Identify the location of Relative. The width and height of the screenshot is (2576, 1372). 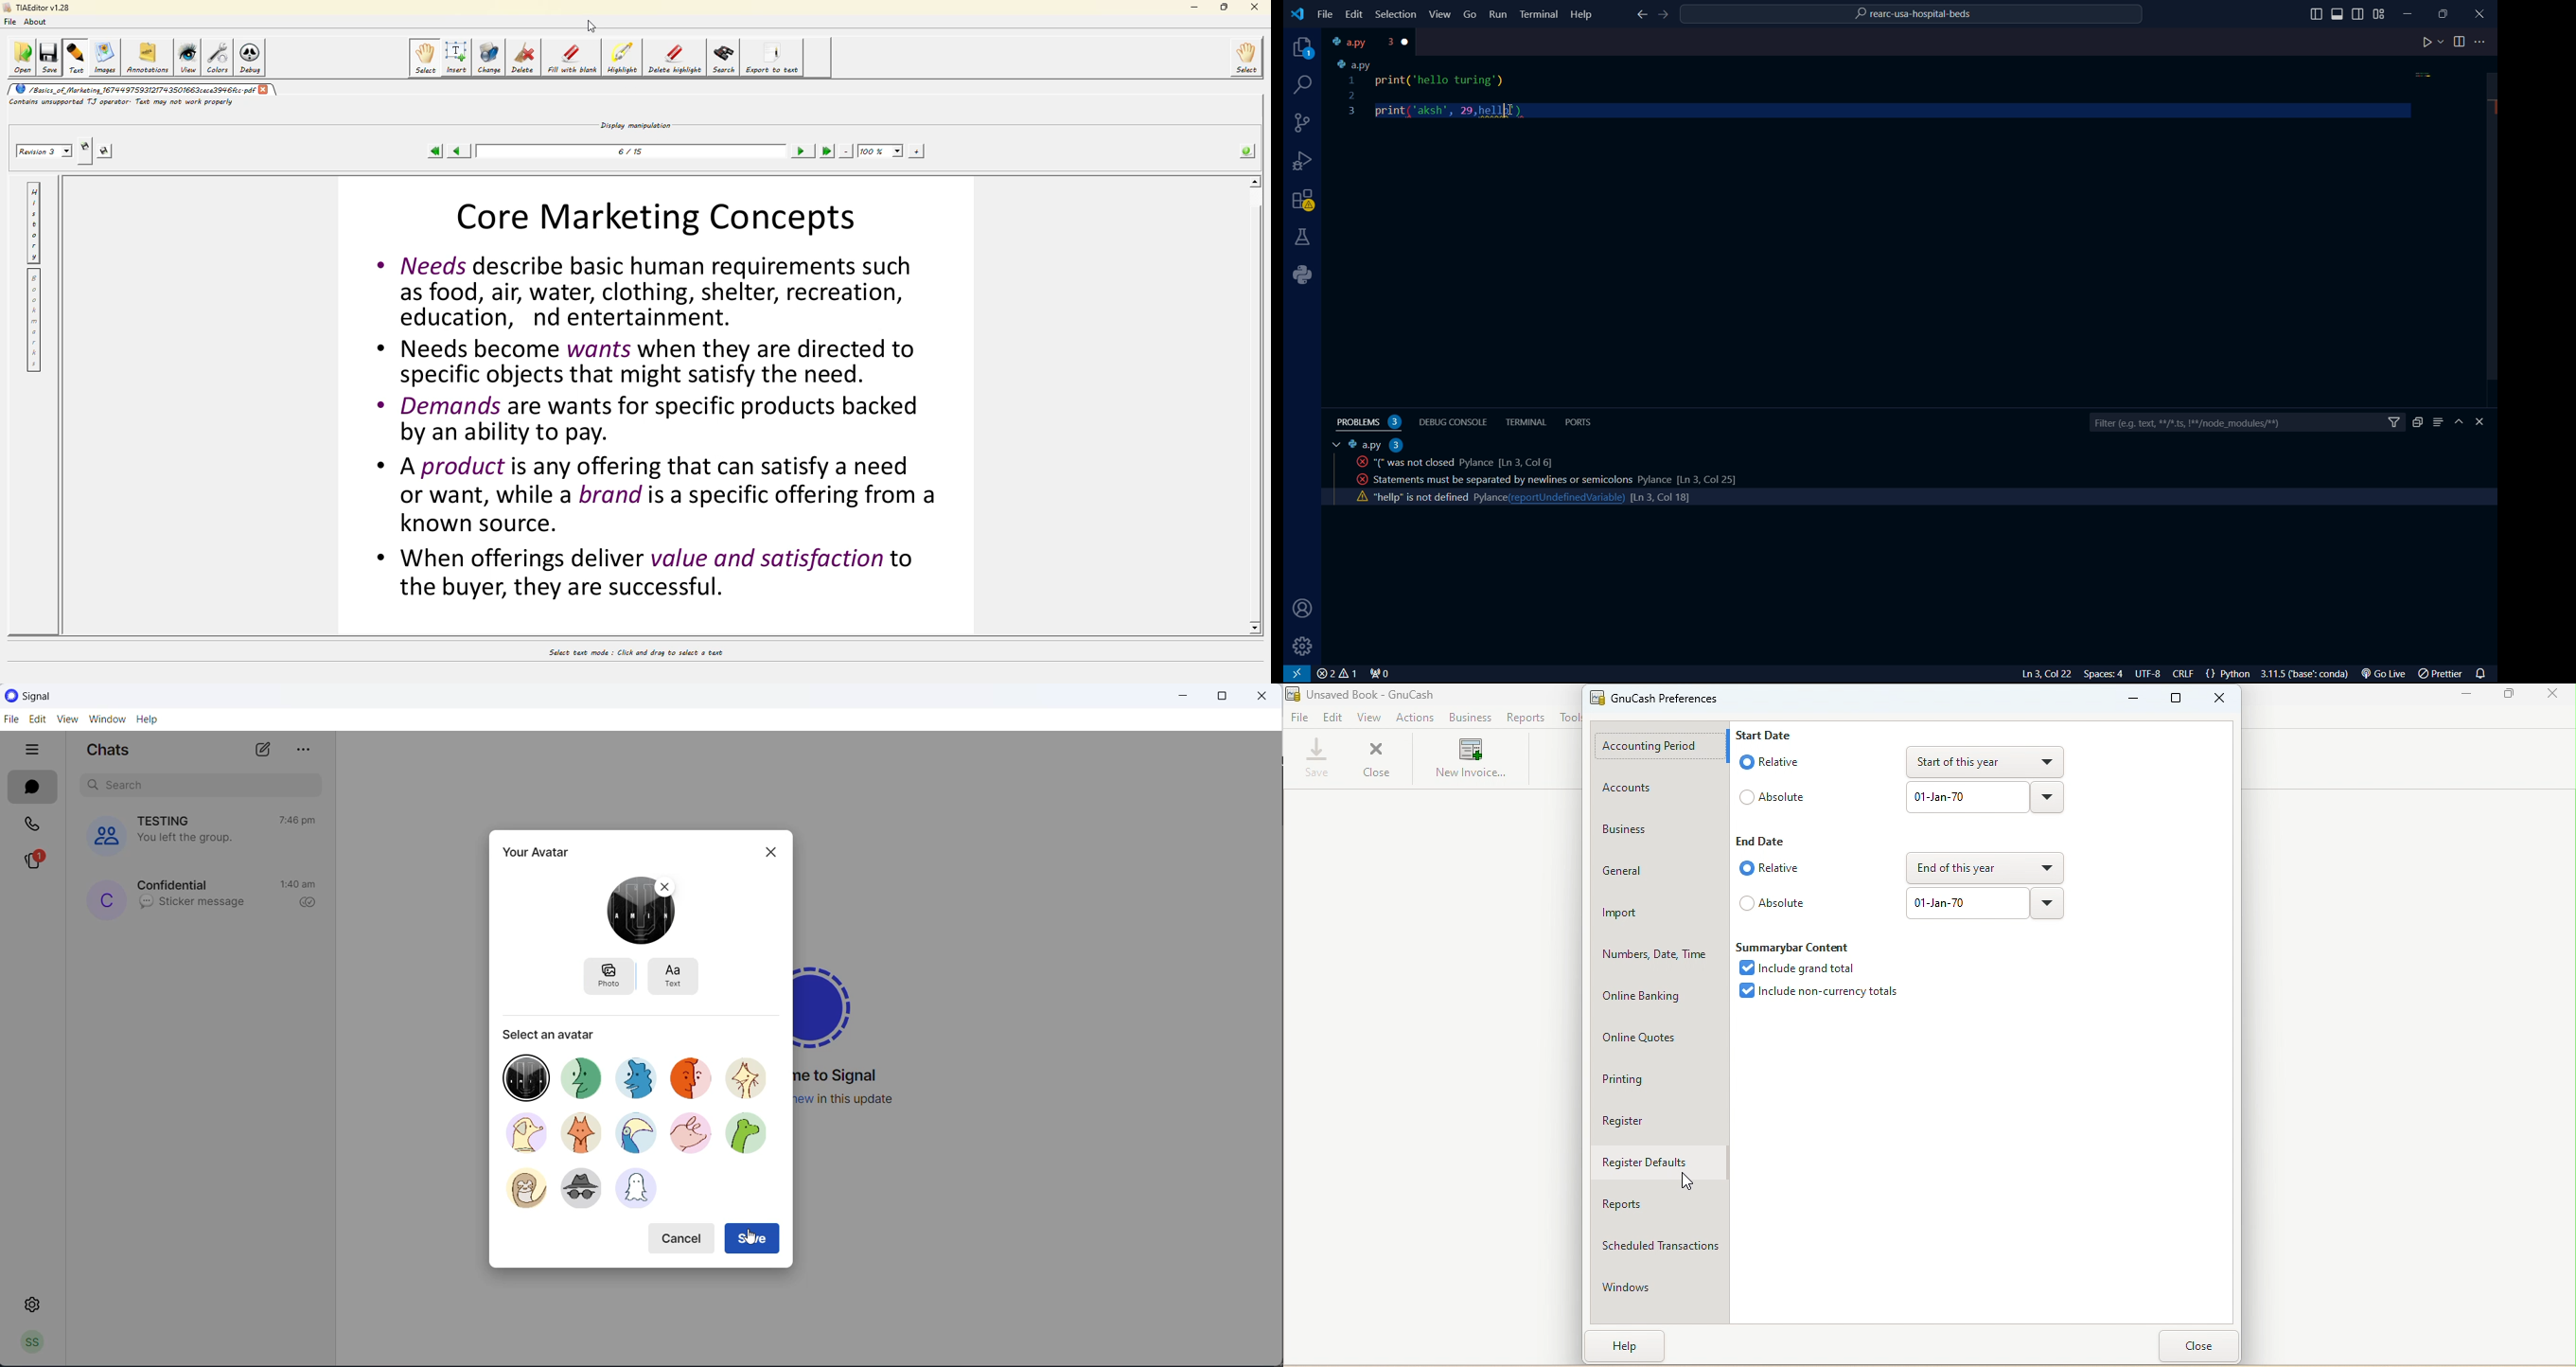
(1774, 760).